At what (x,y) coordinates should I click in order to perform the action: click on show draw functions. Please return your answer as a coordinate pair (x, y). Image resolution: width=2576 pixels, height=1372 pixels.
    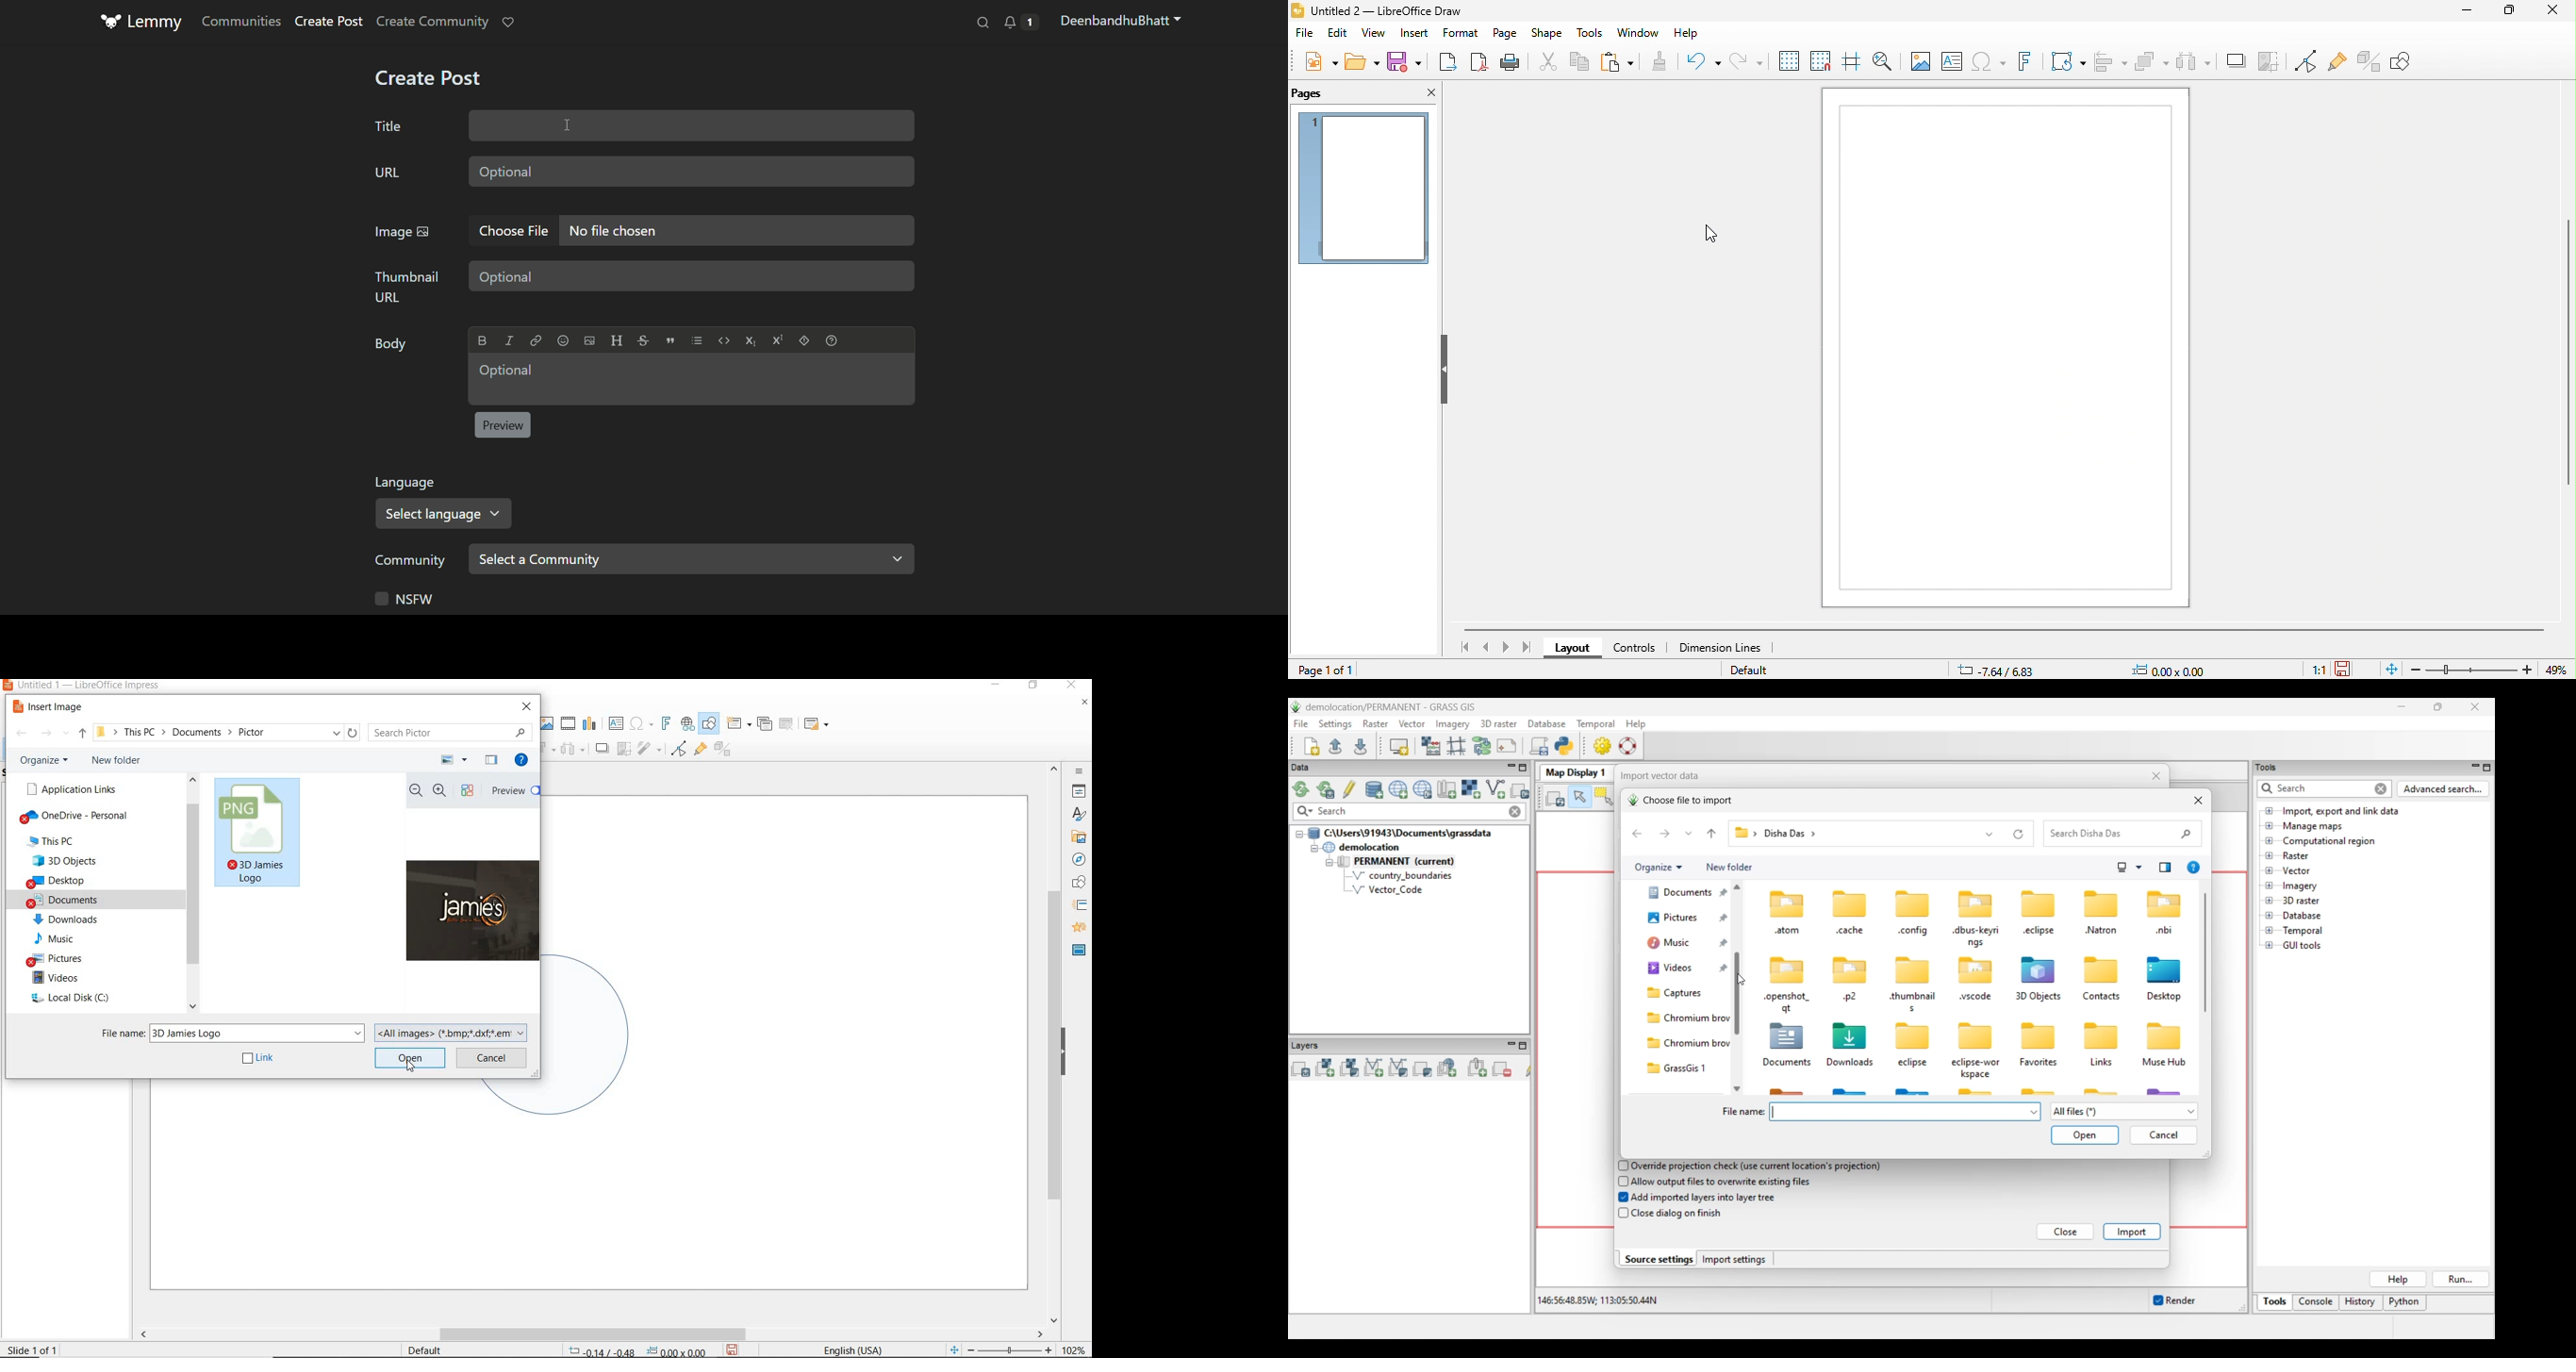
    Looking at the image, I should click on (2412, 67).